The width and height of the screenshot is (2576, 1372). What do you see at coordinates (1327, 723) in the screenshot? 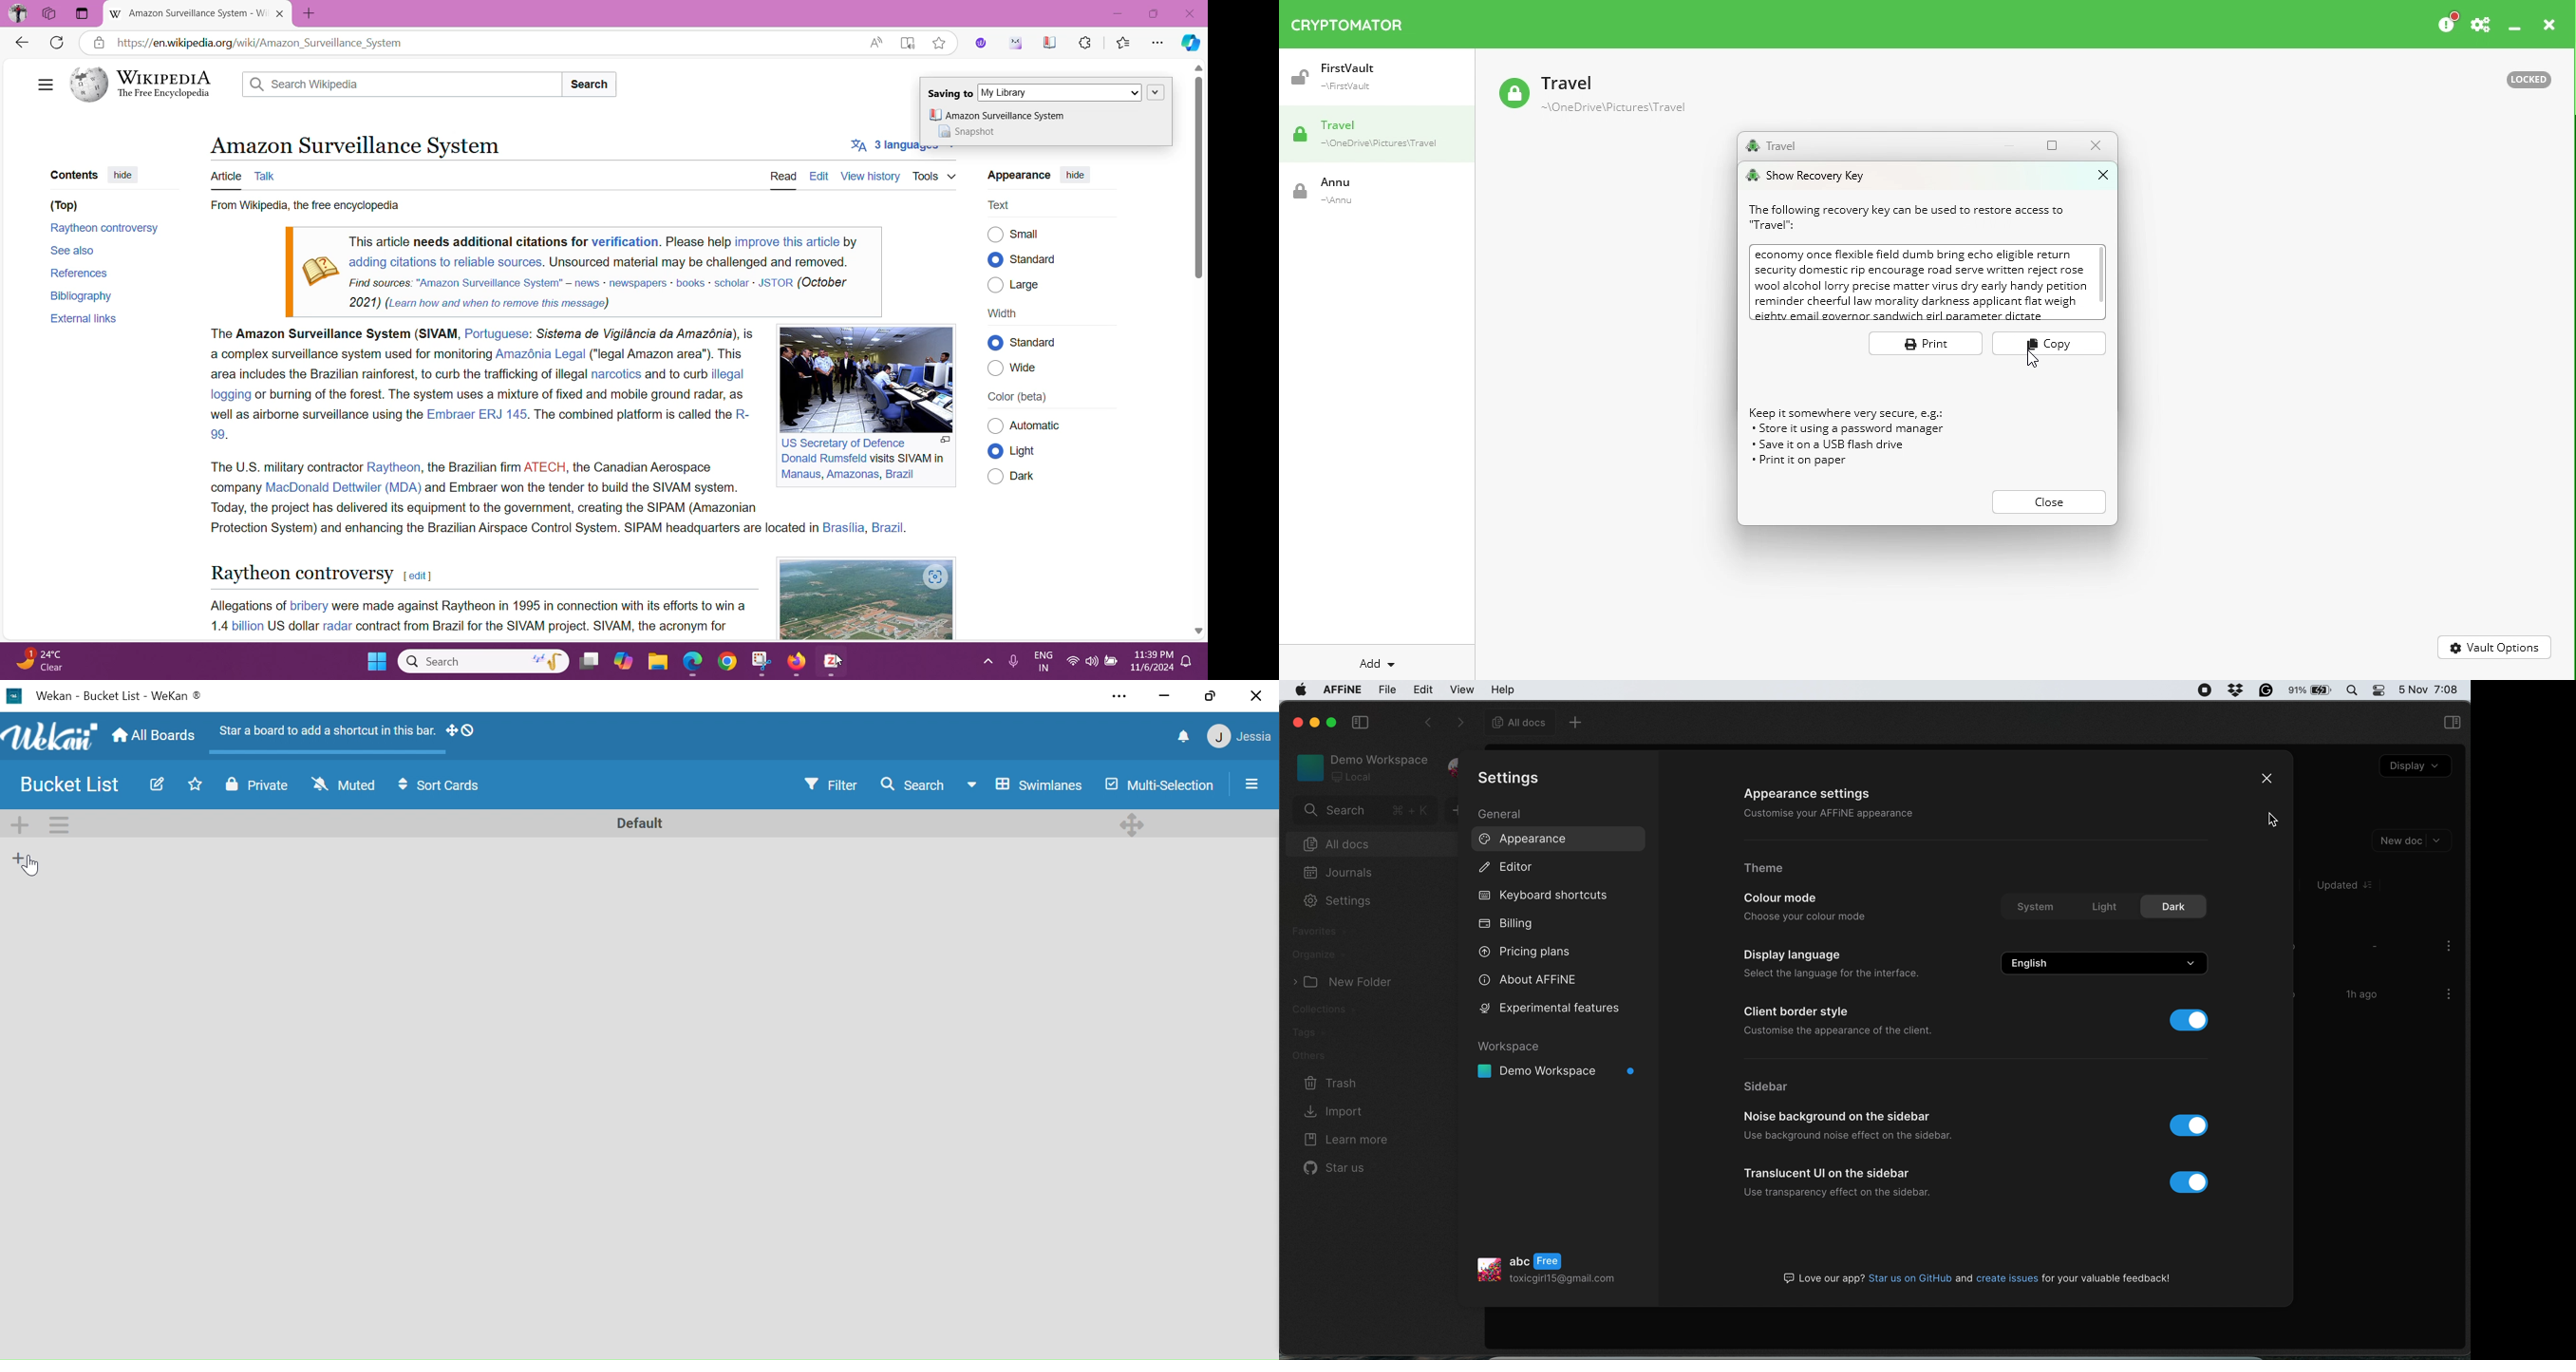
I see `maximise` at bounding box center [1327, 723].